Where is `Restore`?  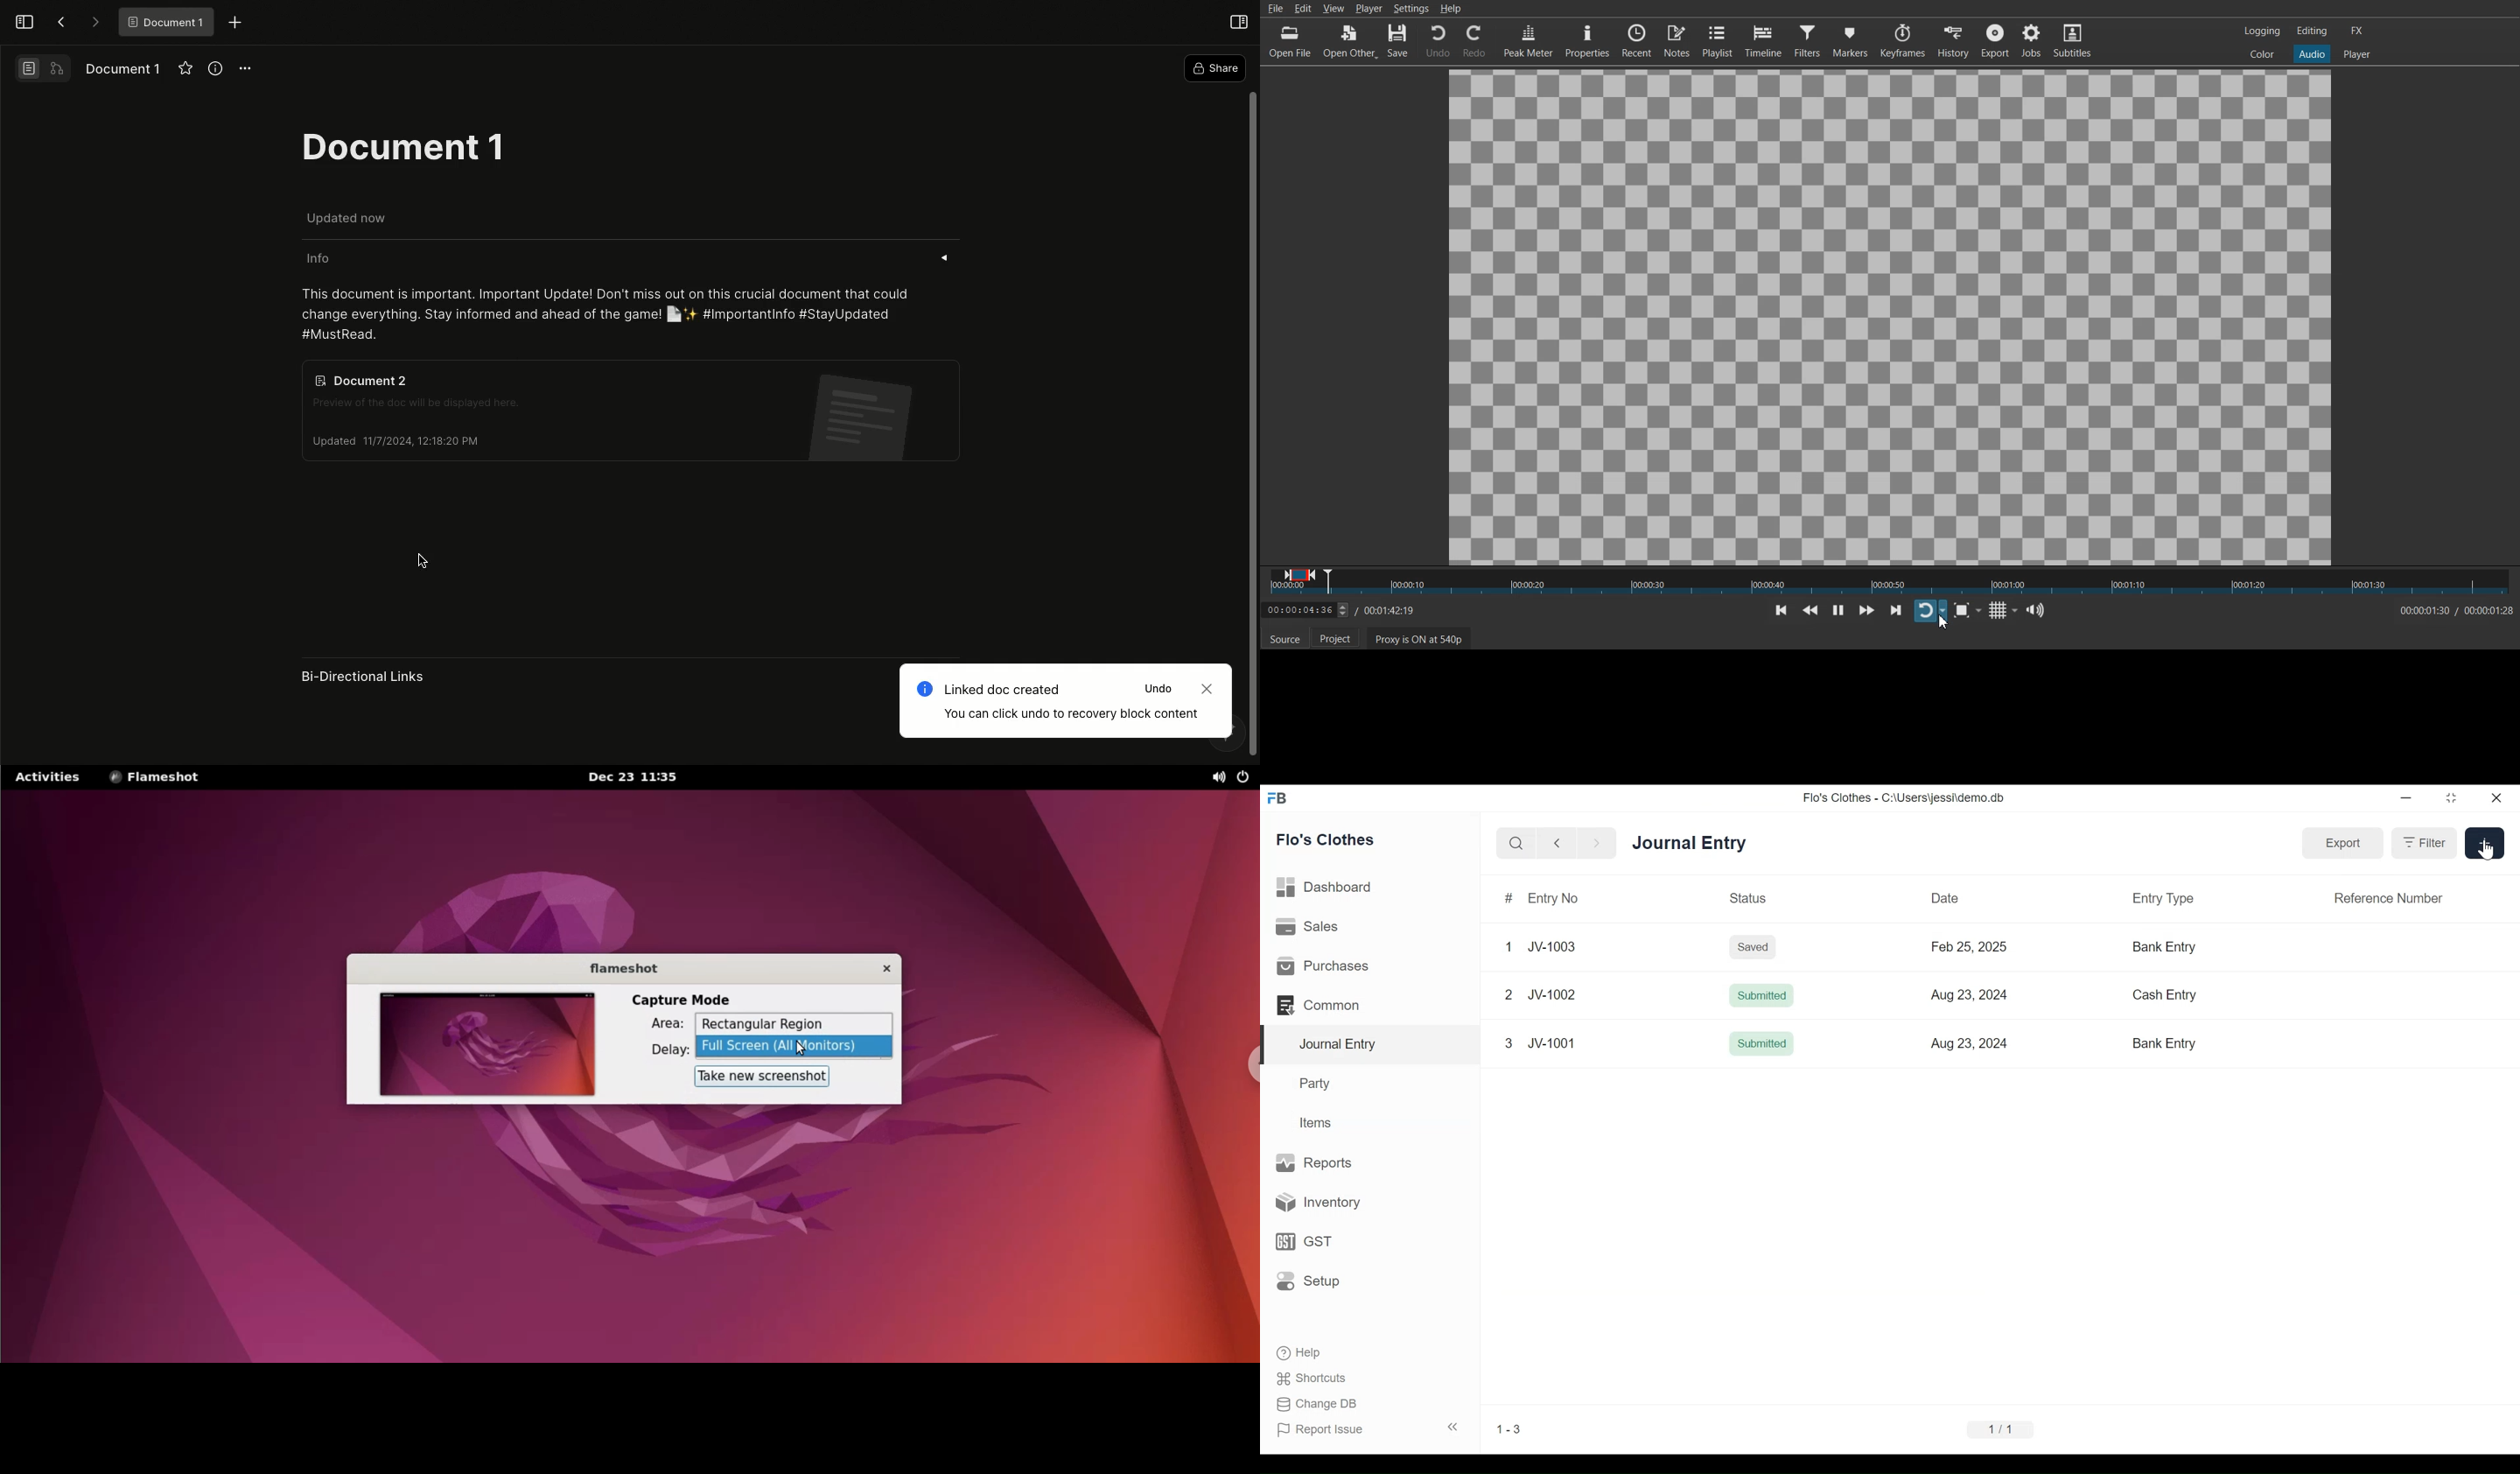 Restore is located at coordinates (2450, 798).